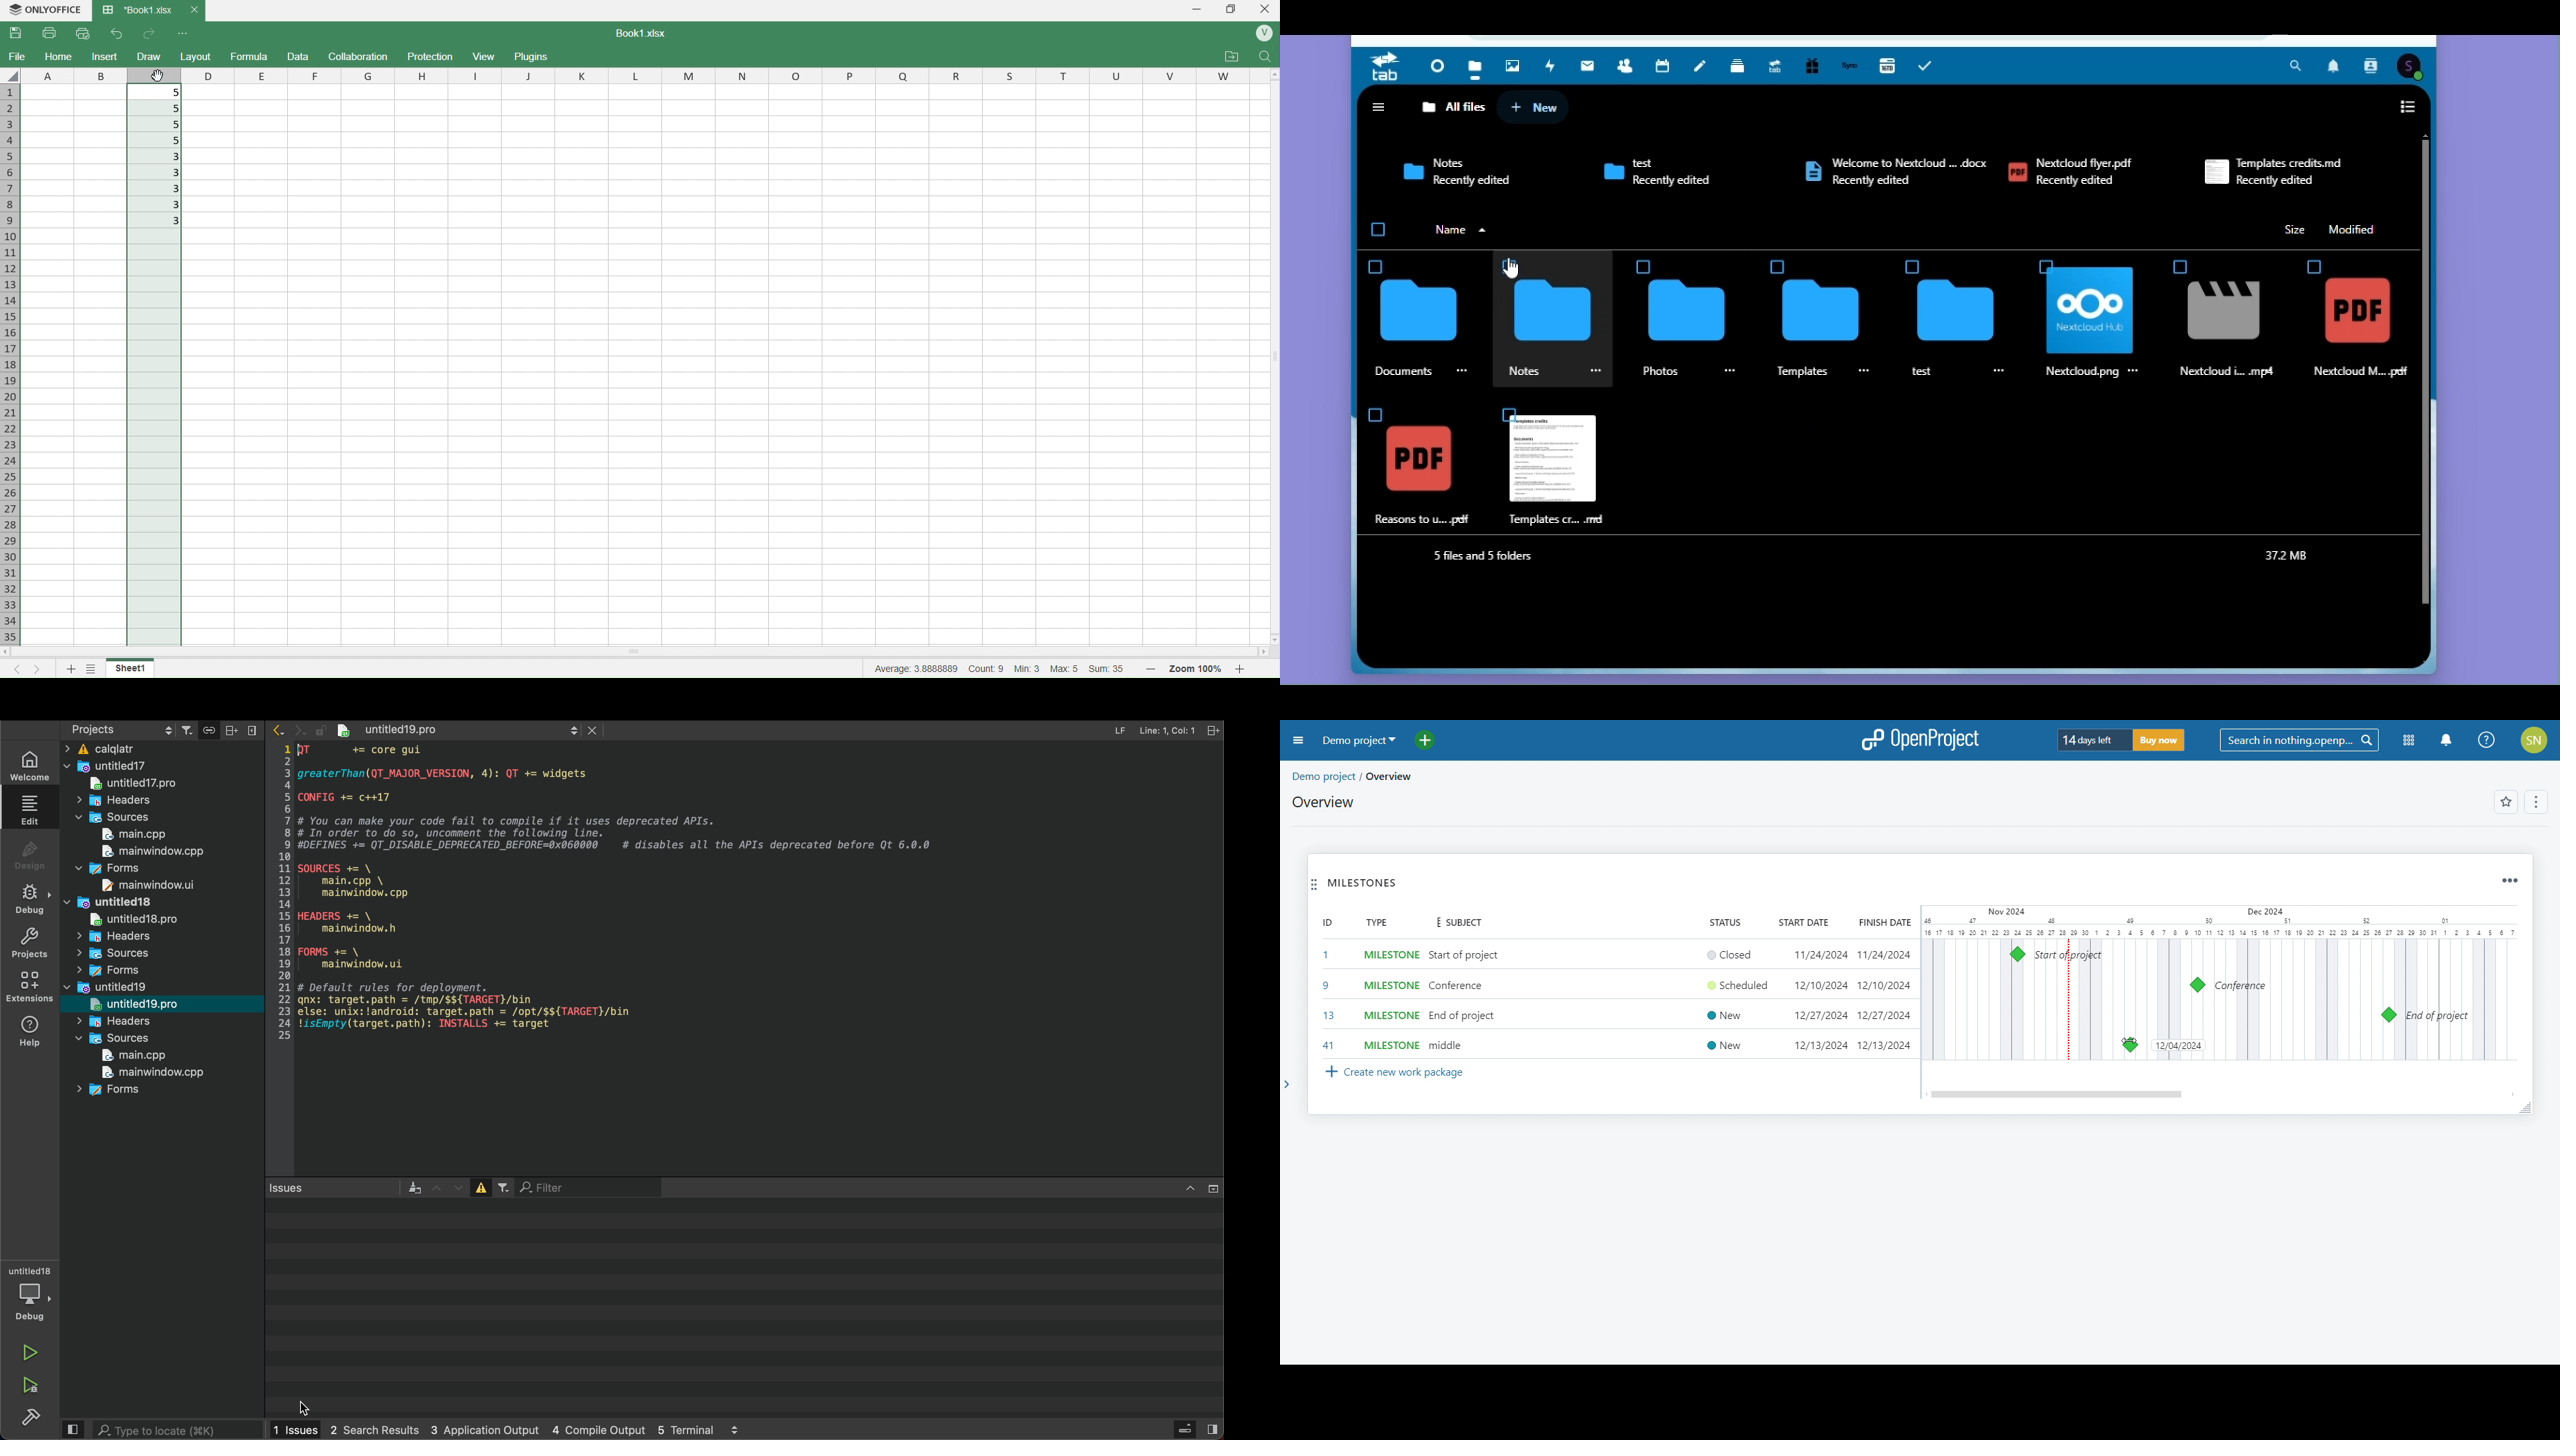  Describe the element at coordinates (1448, 161) in the screenshot. I see `Notes` at that location.